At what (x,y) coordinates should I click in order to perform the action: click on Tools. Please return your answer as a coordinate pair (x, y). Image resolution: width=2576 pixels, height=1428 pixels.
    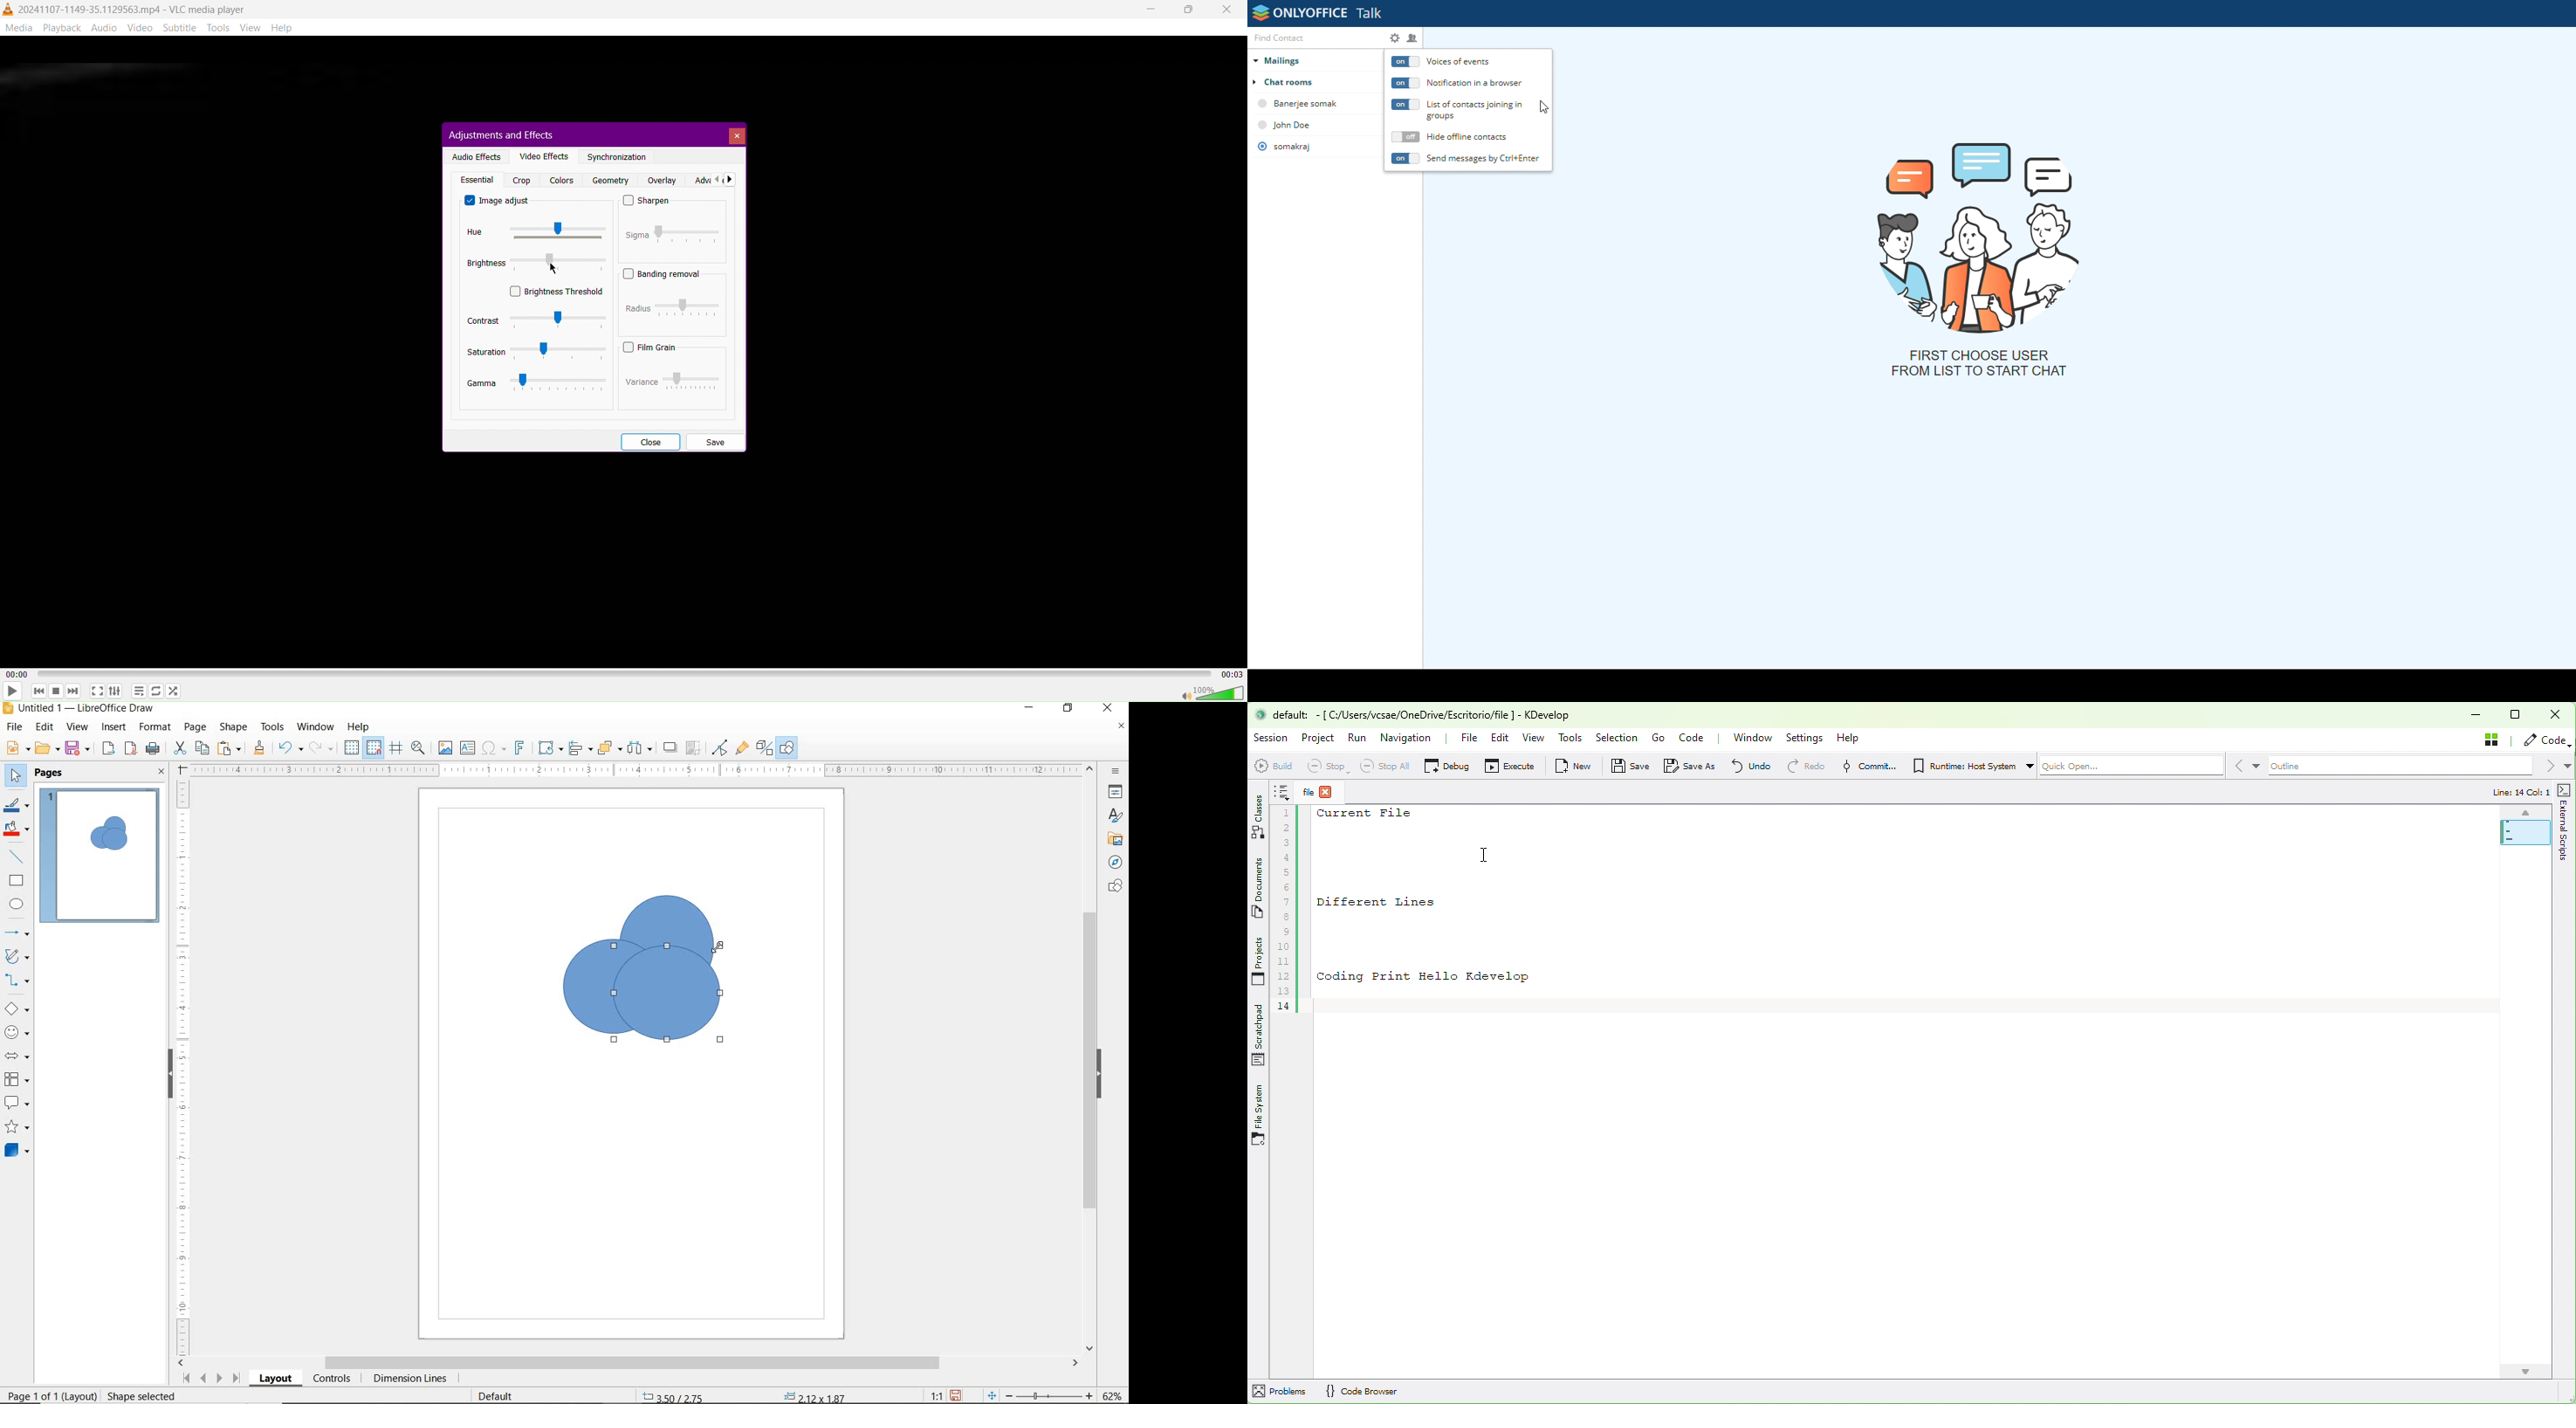
    Looking at the image, I should click on (220, 29).